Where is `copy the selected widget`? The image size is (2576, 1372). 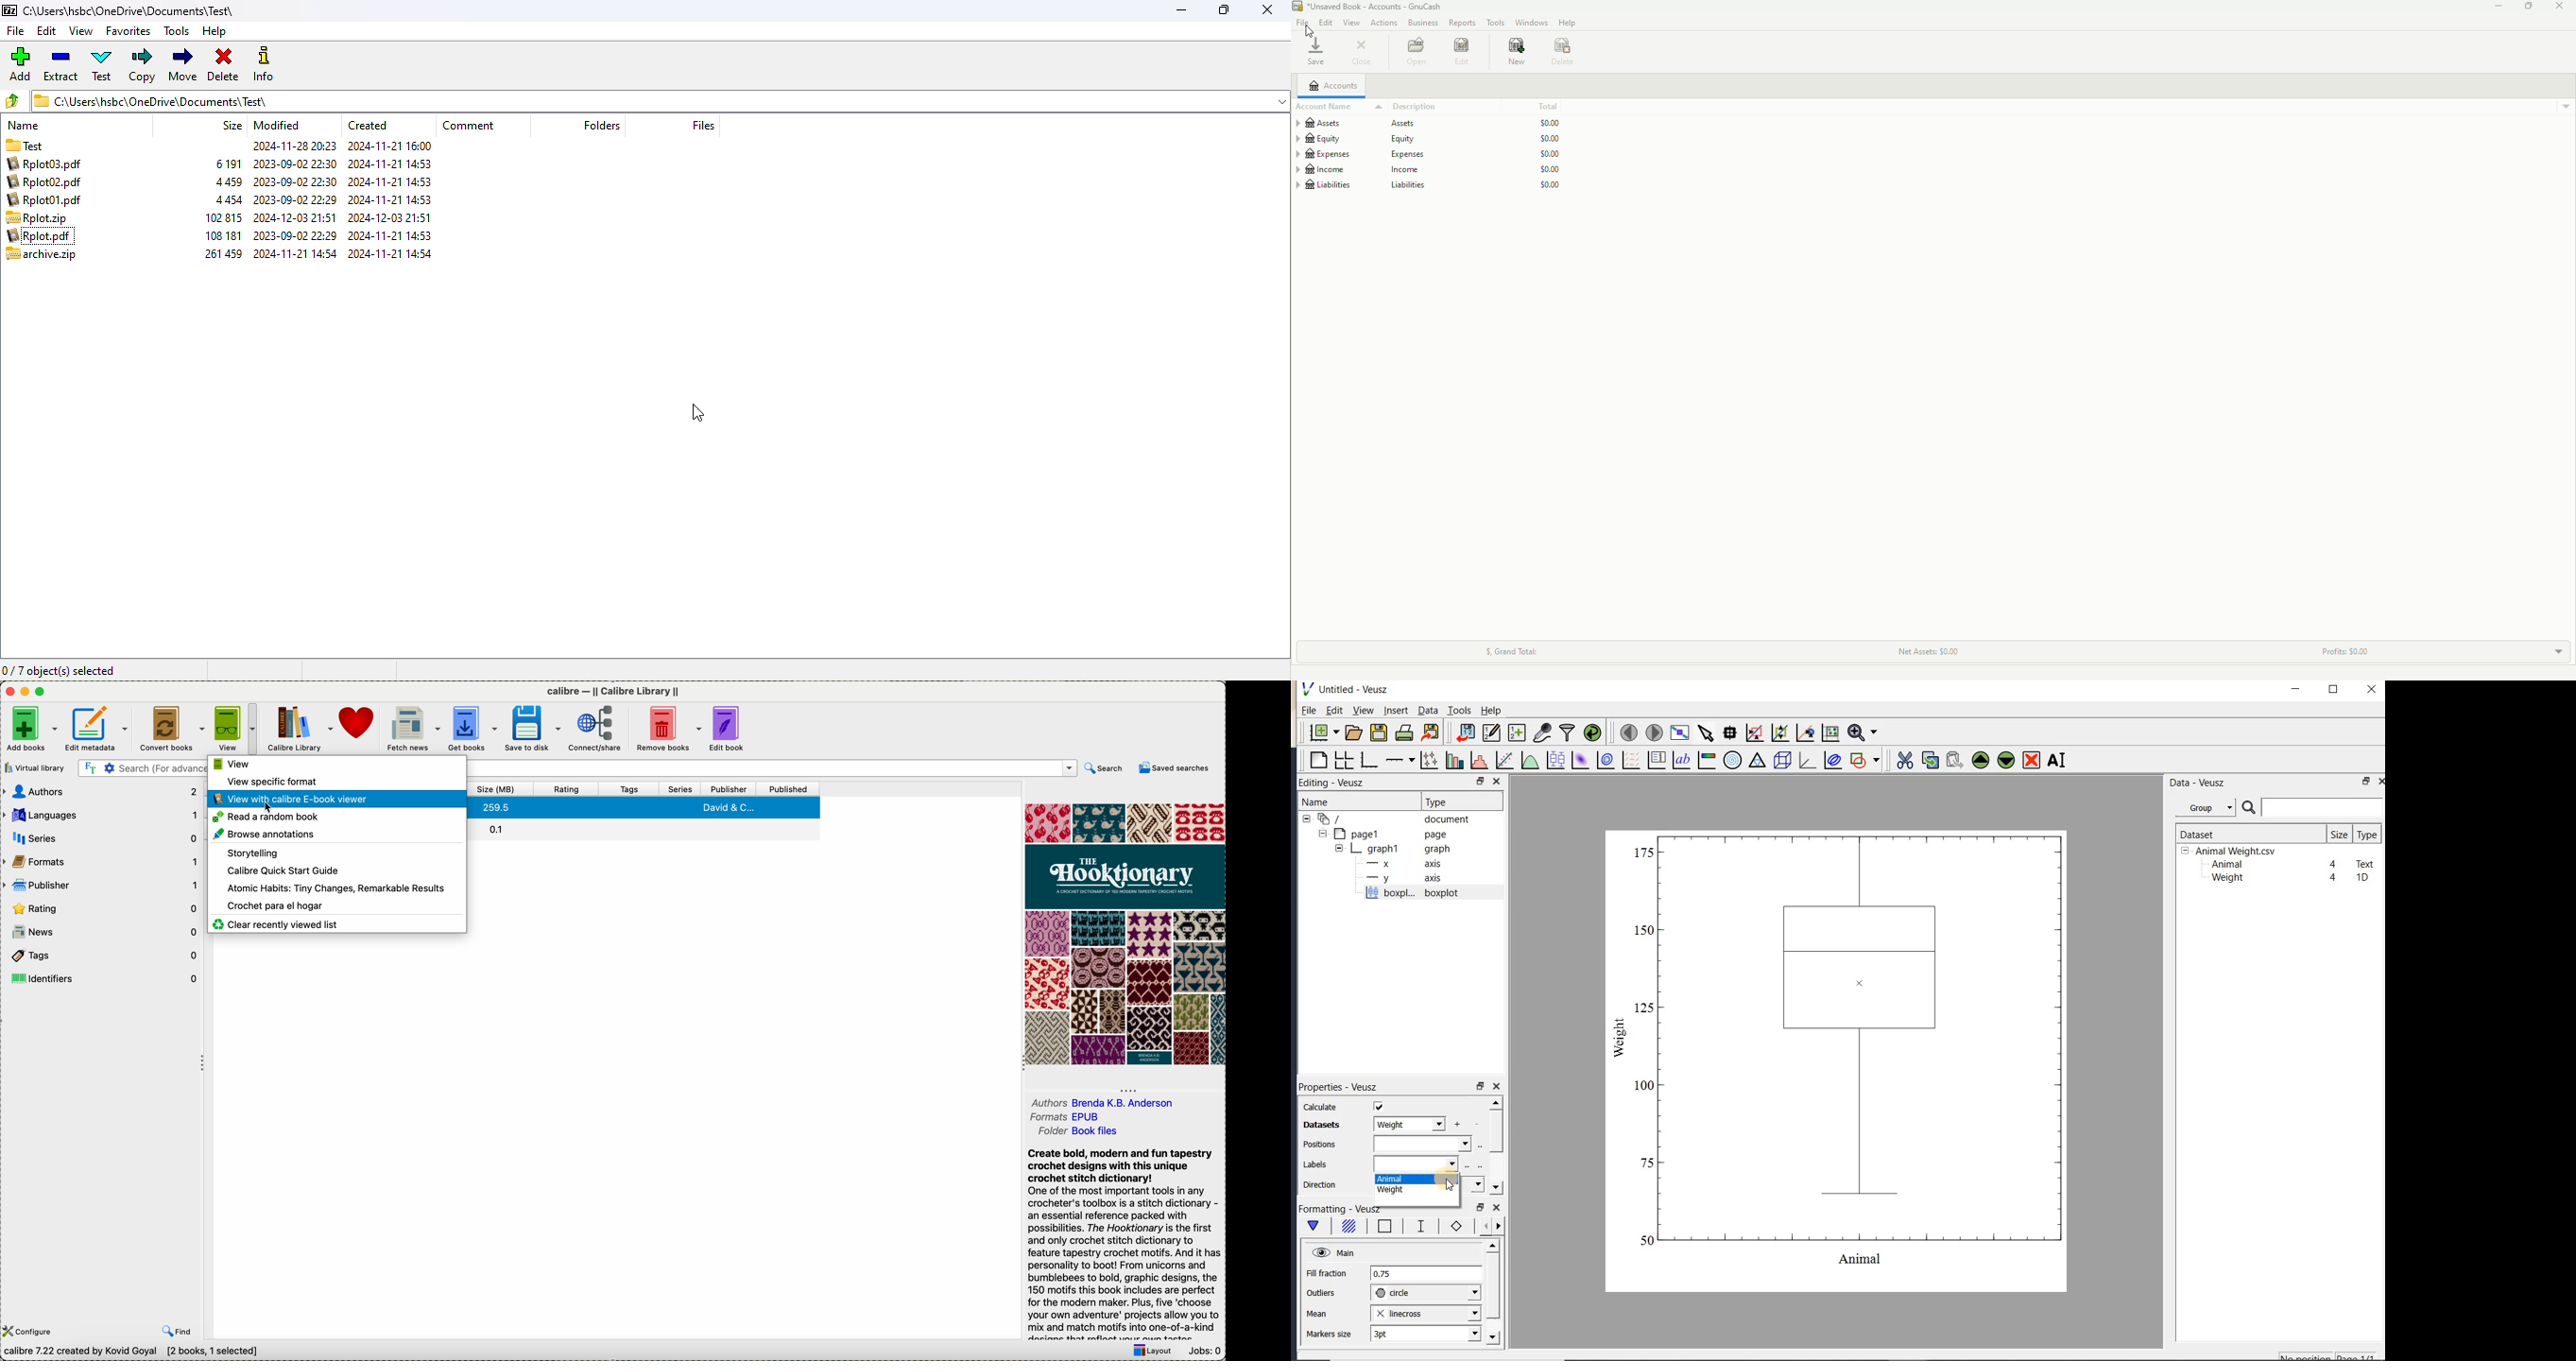 copy the selected widget is located at coordinates (1929, 760).